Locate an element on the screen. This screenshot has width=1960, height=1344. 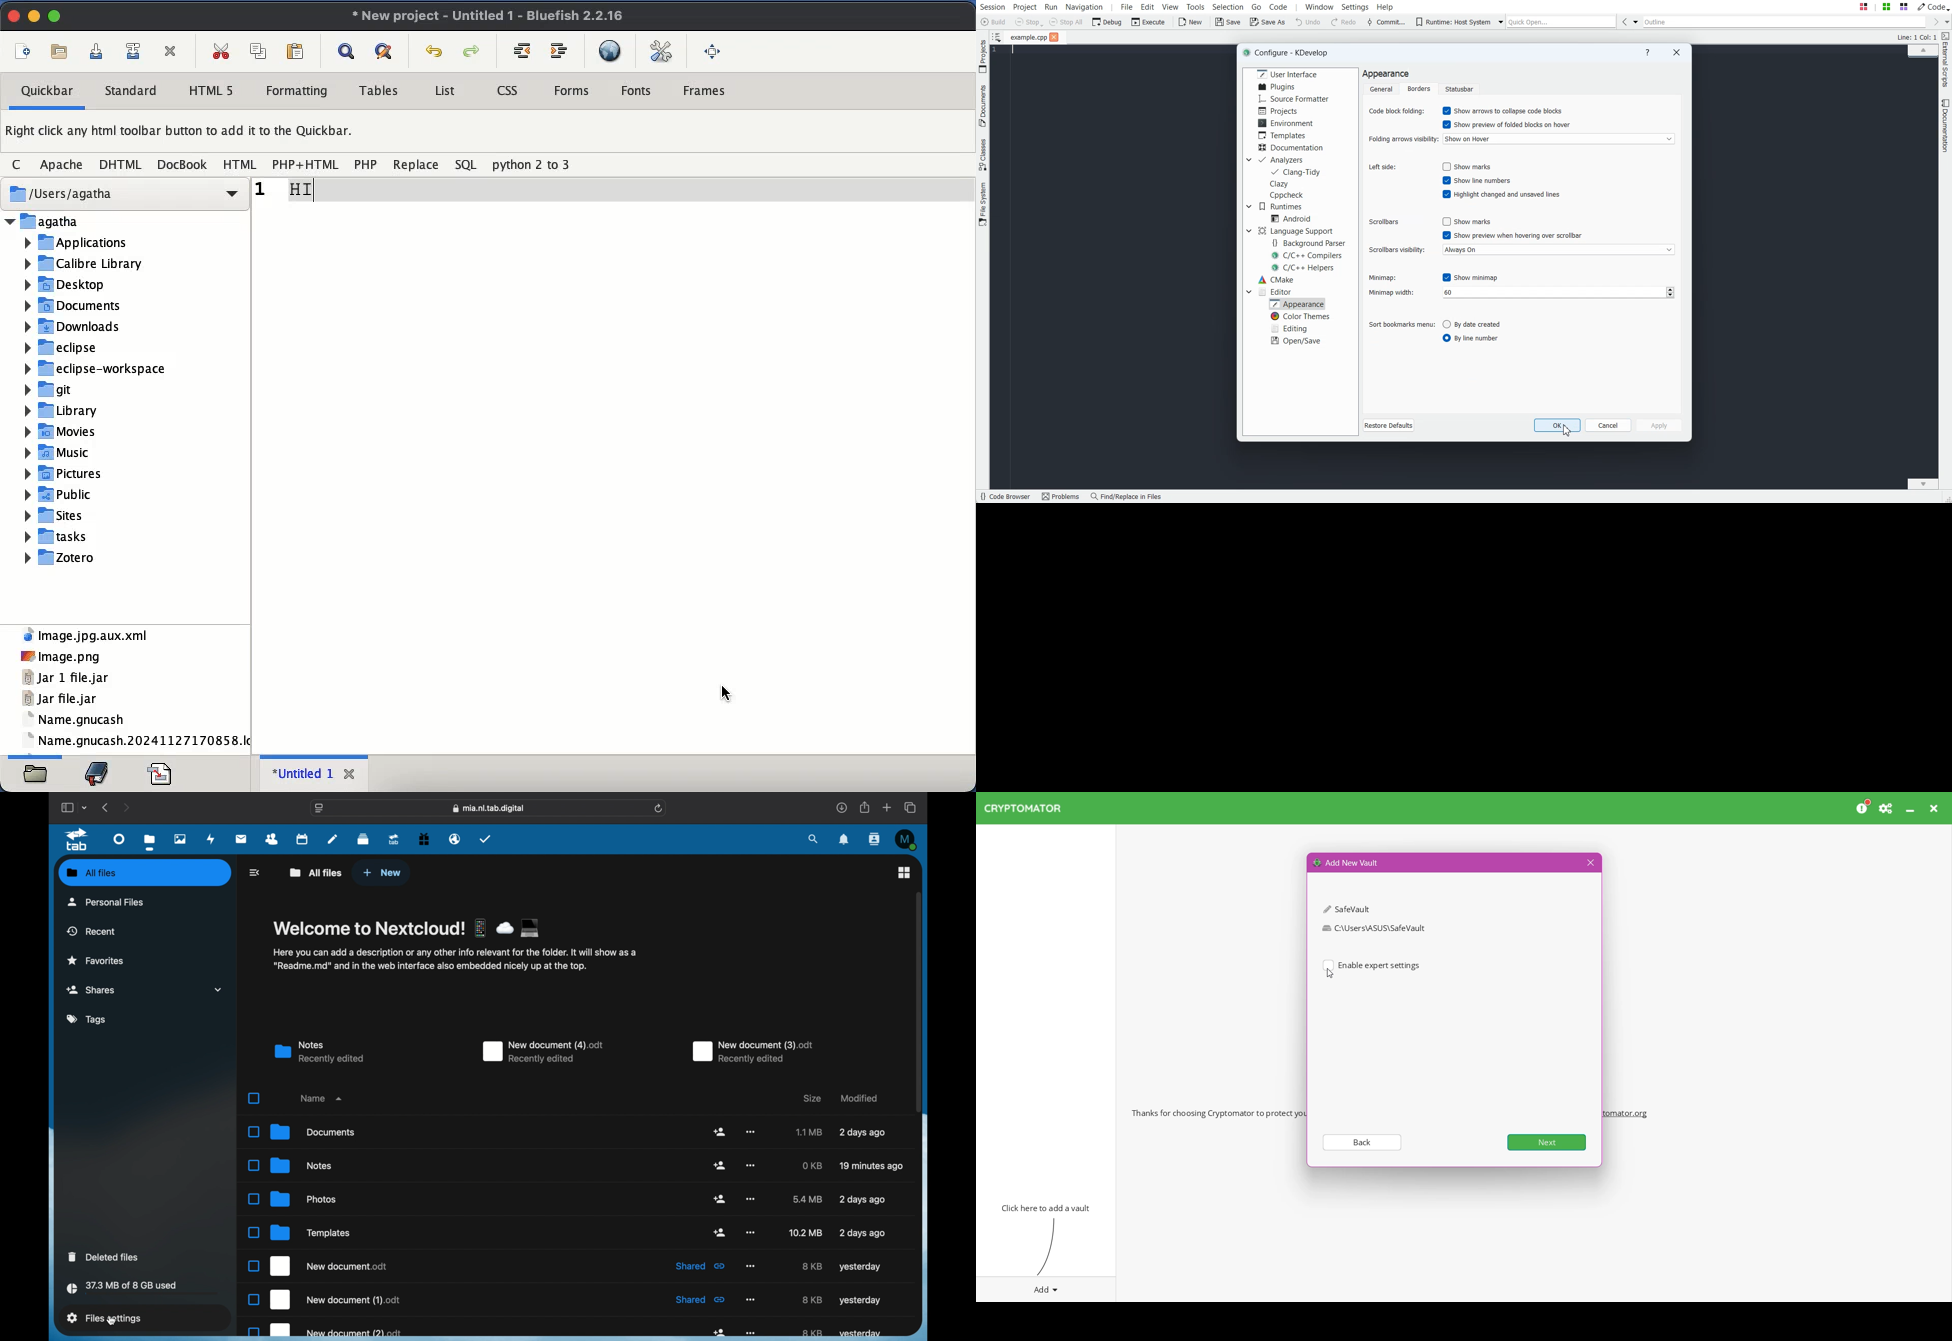
size is located at coordinates (810, 1132).